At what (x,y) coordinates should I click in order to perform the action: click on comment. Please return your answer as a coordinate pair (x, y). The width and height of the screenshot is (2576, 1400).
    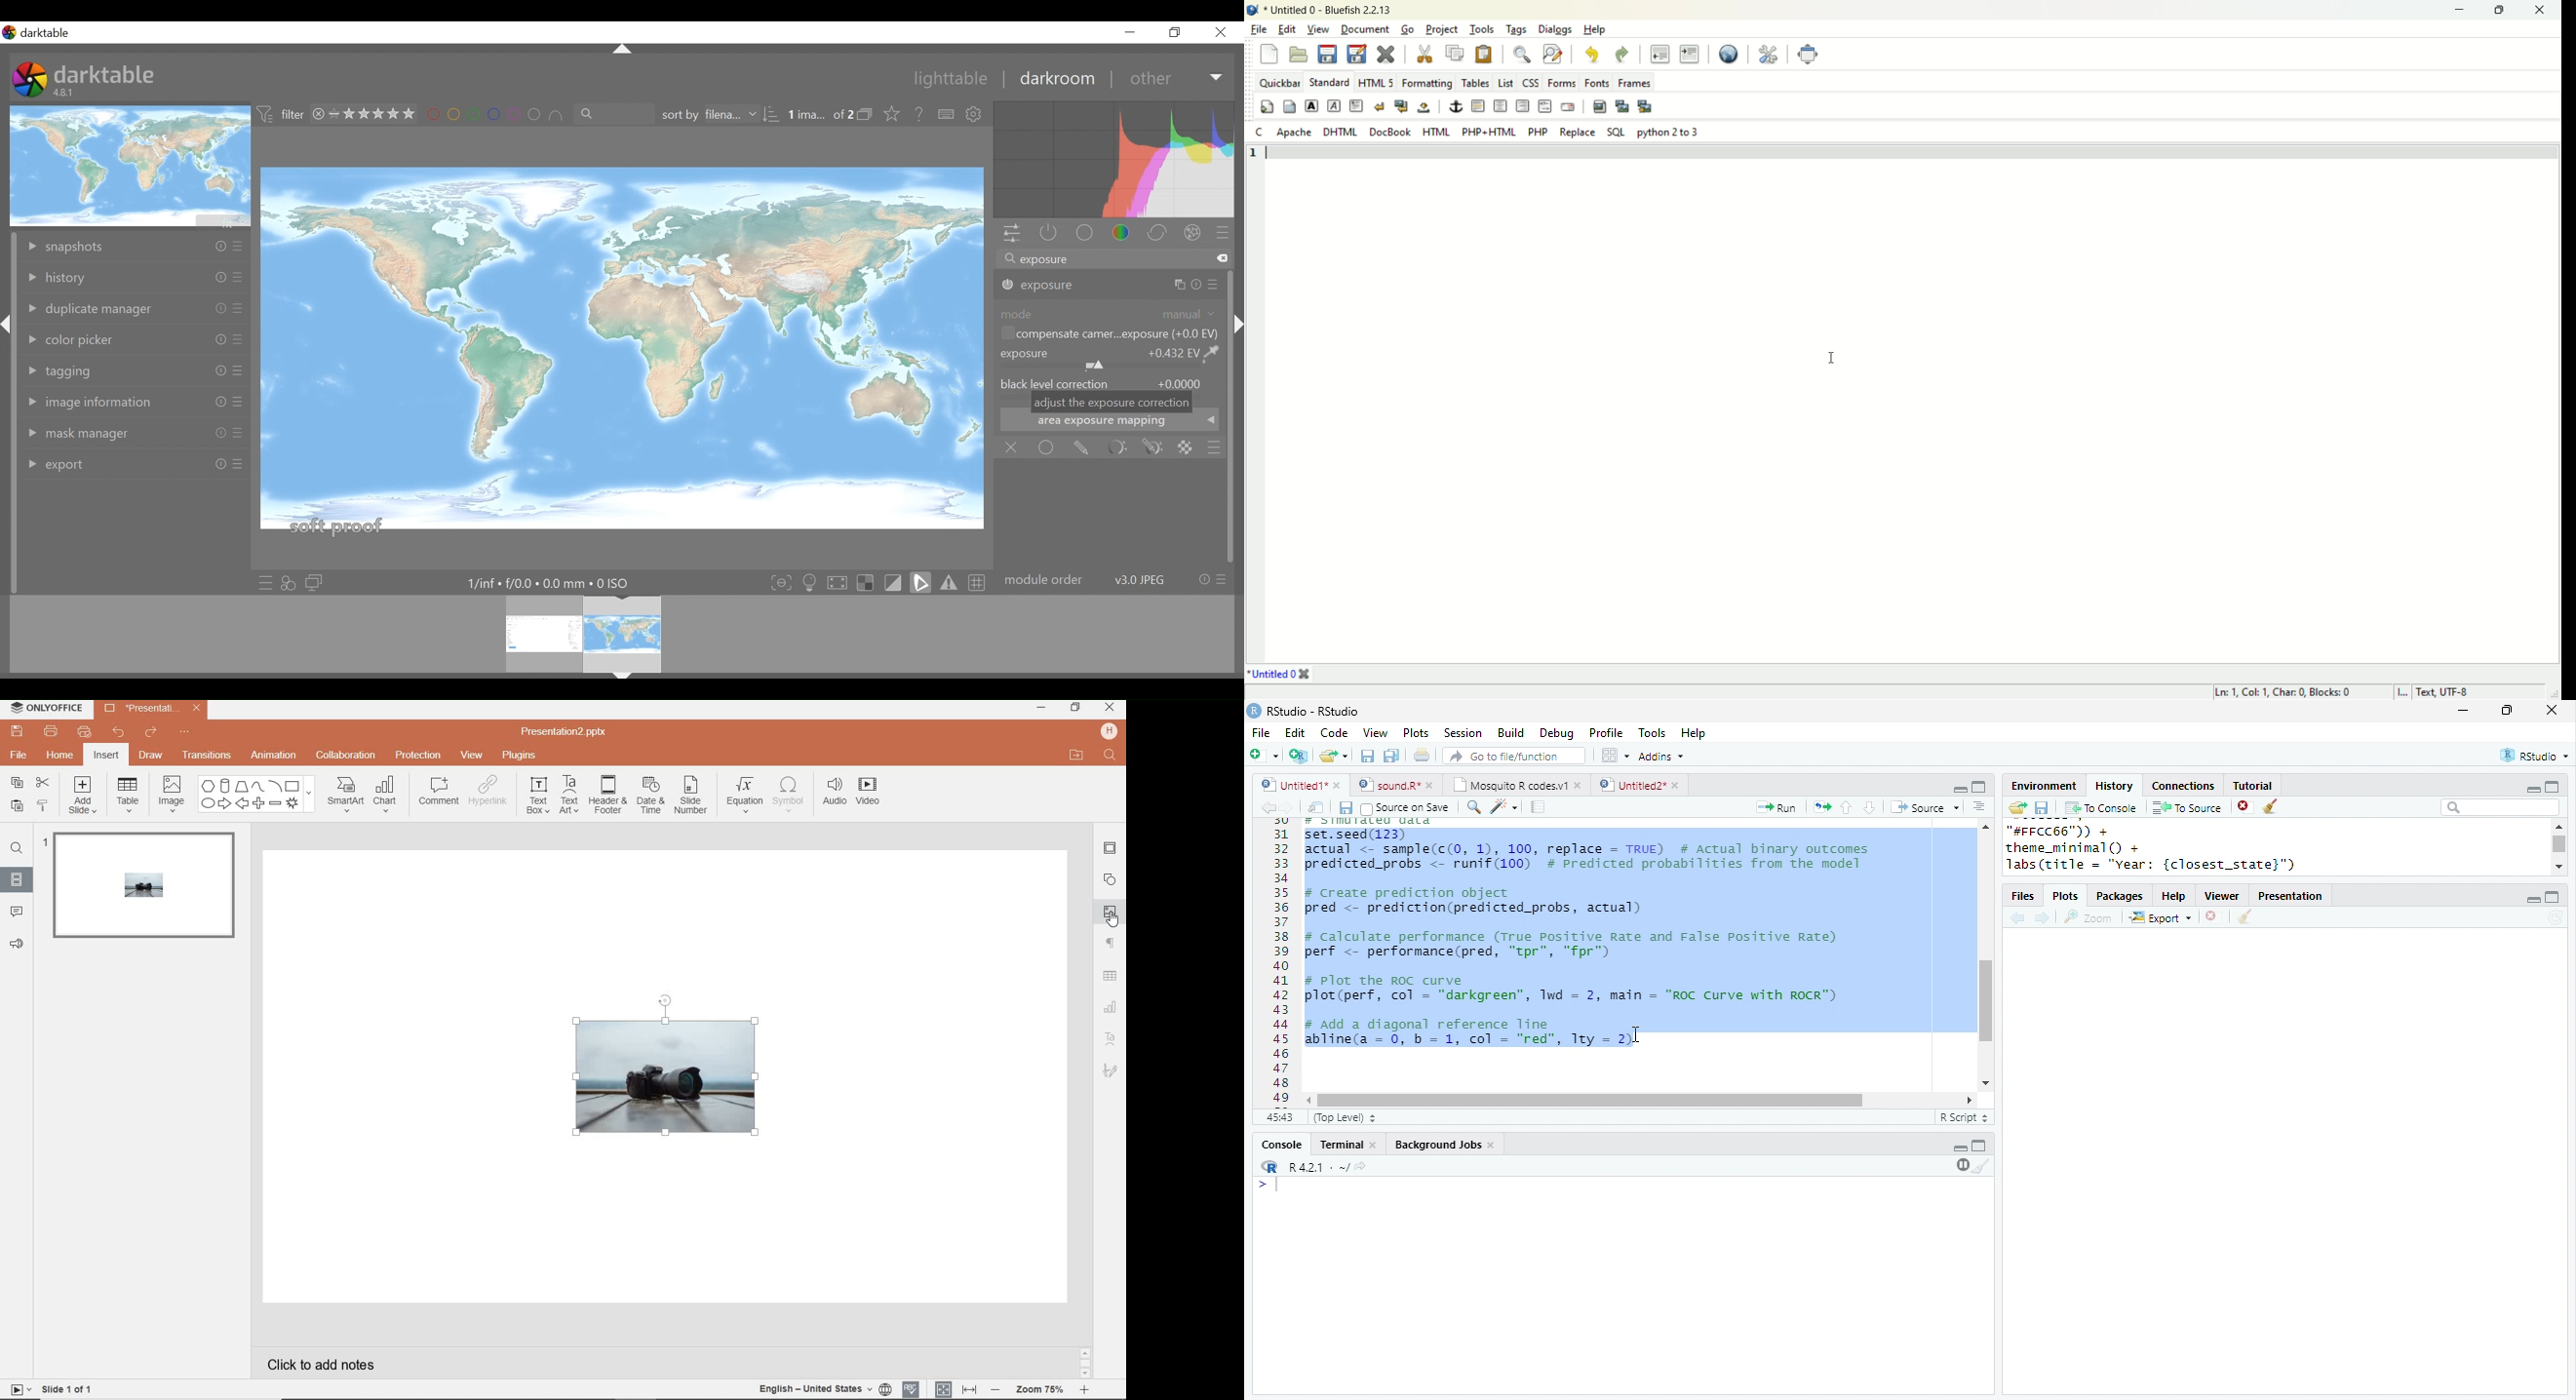
    Looking at the image, I should click on (17, 913).